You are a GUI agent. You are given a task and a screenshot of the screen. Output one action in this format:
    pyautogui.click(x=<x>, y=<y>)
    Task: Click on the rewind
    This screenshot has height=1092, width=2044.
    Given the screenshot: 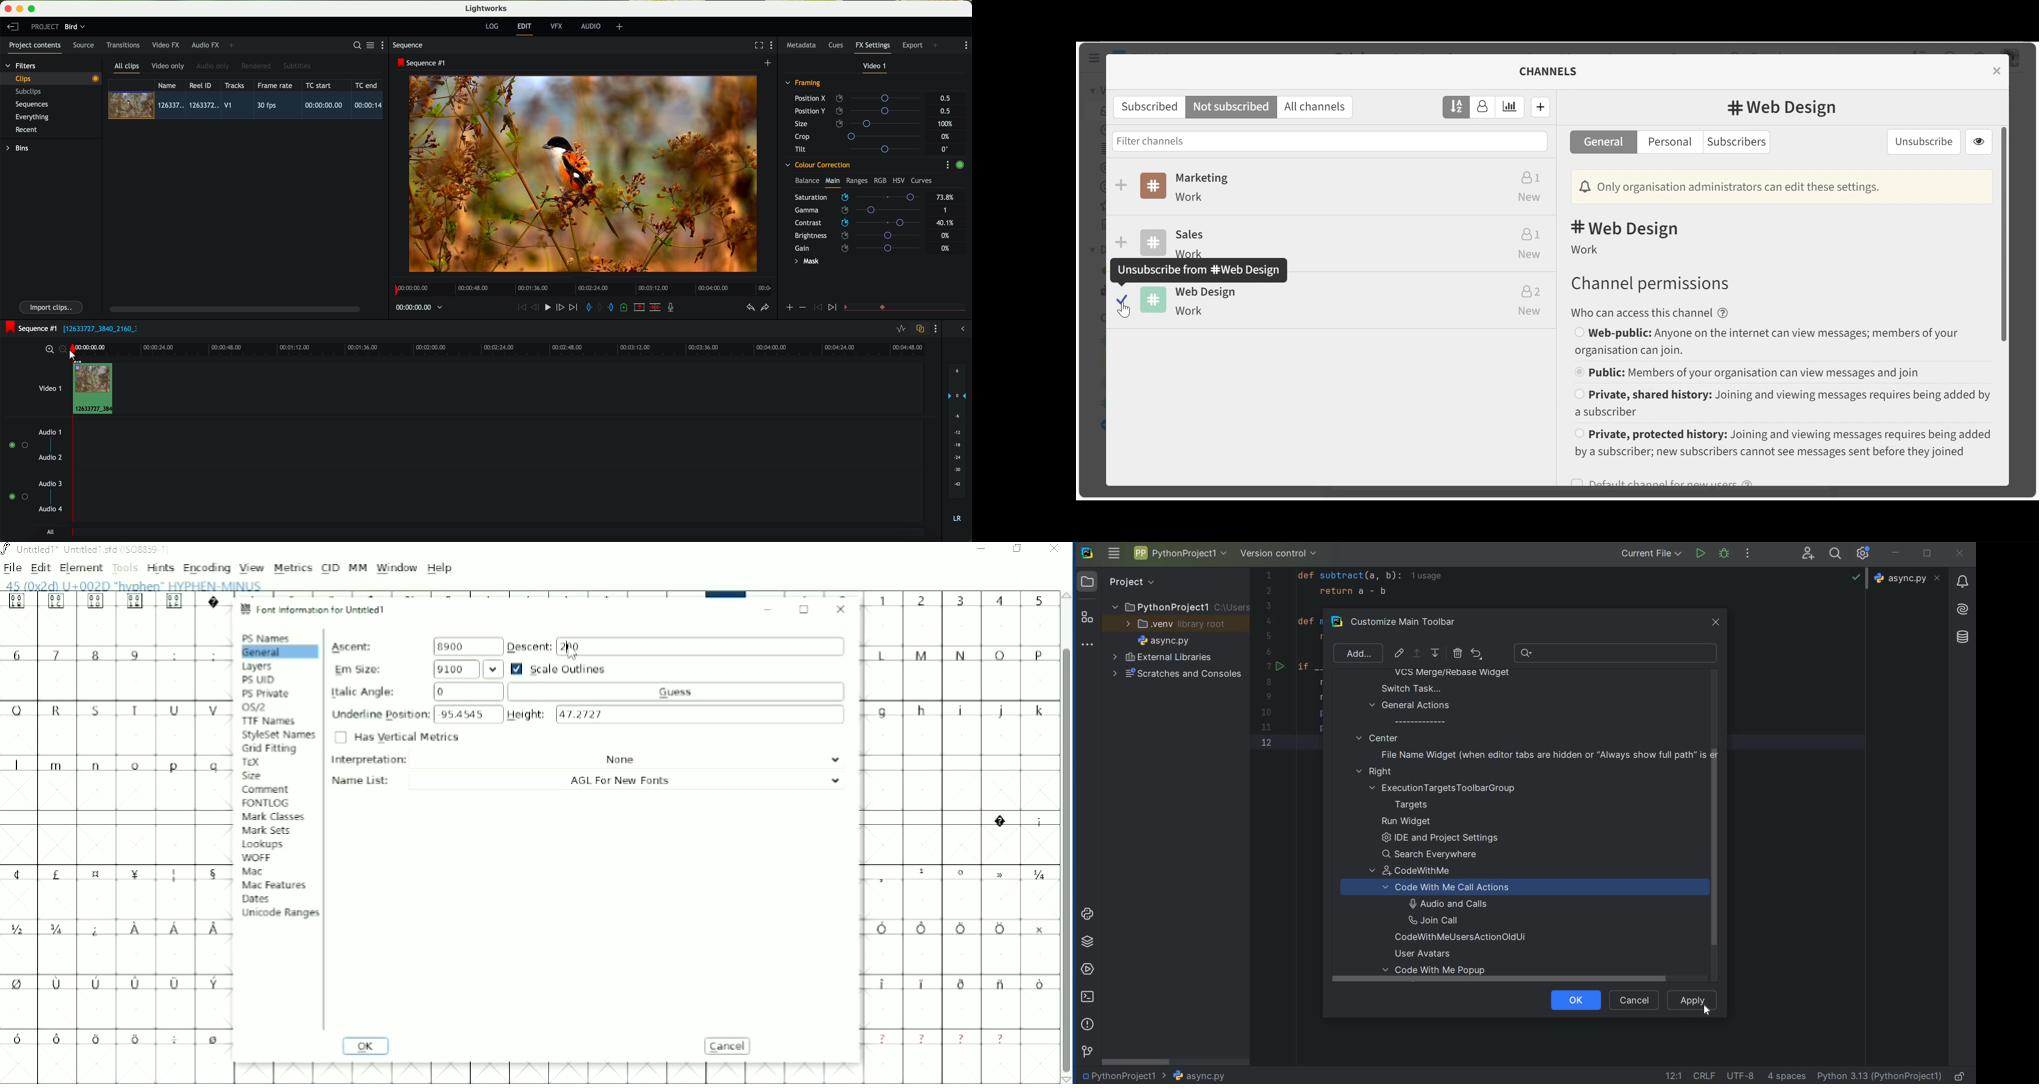 What is the action you would take?
    pyautogui.click(x=521, y=308)
    